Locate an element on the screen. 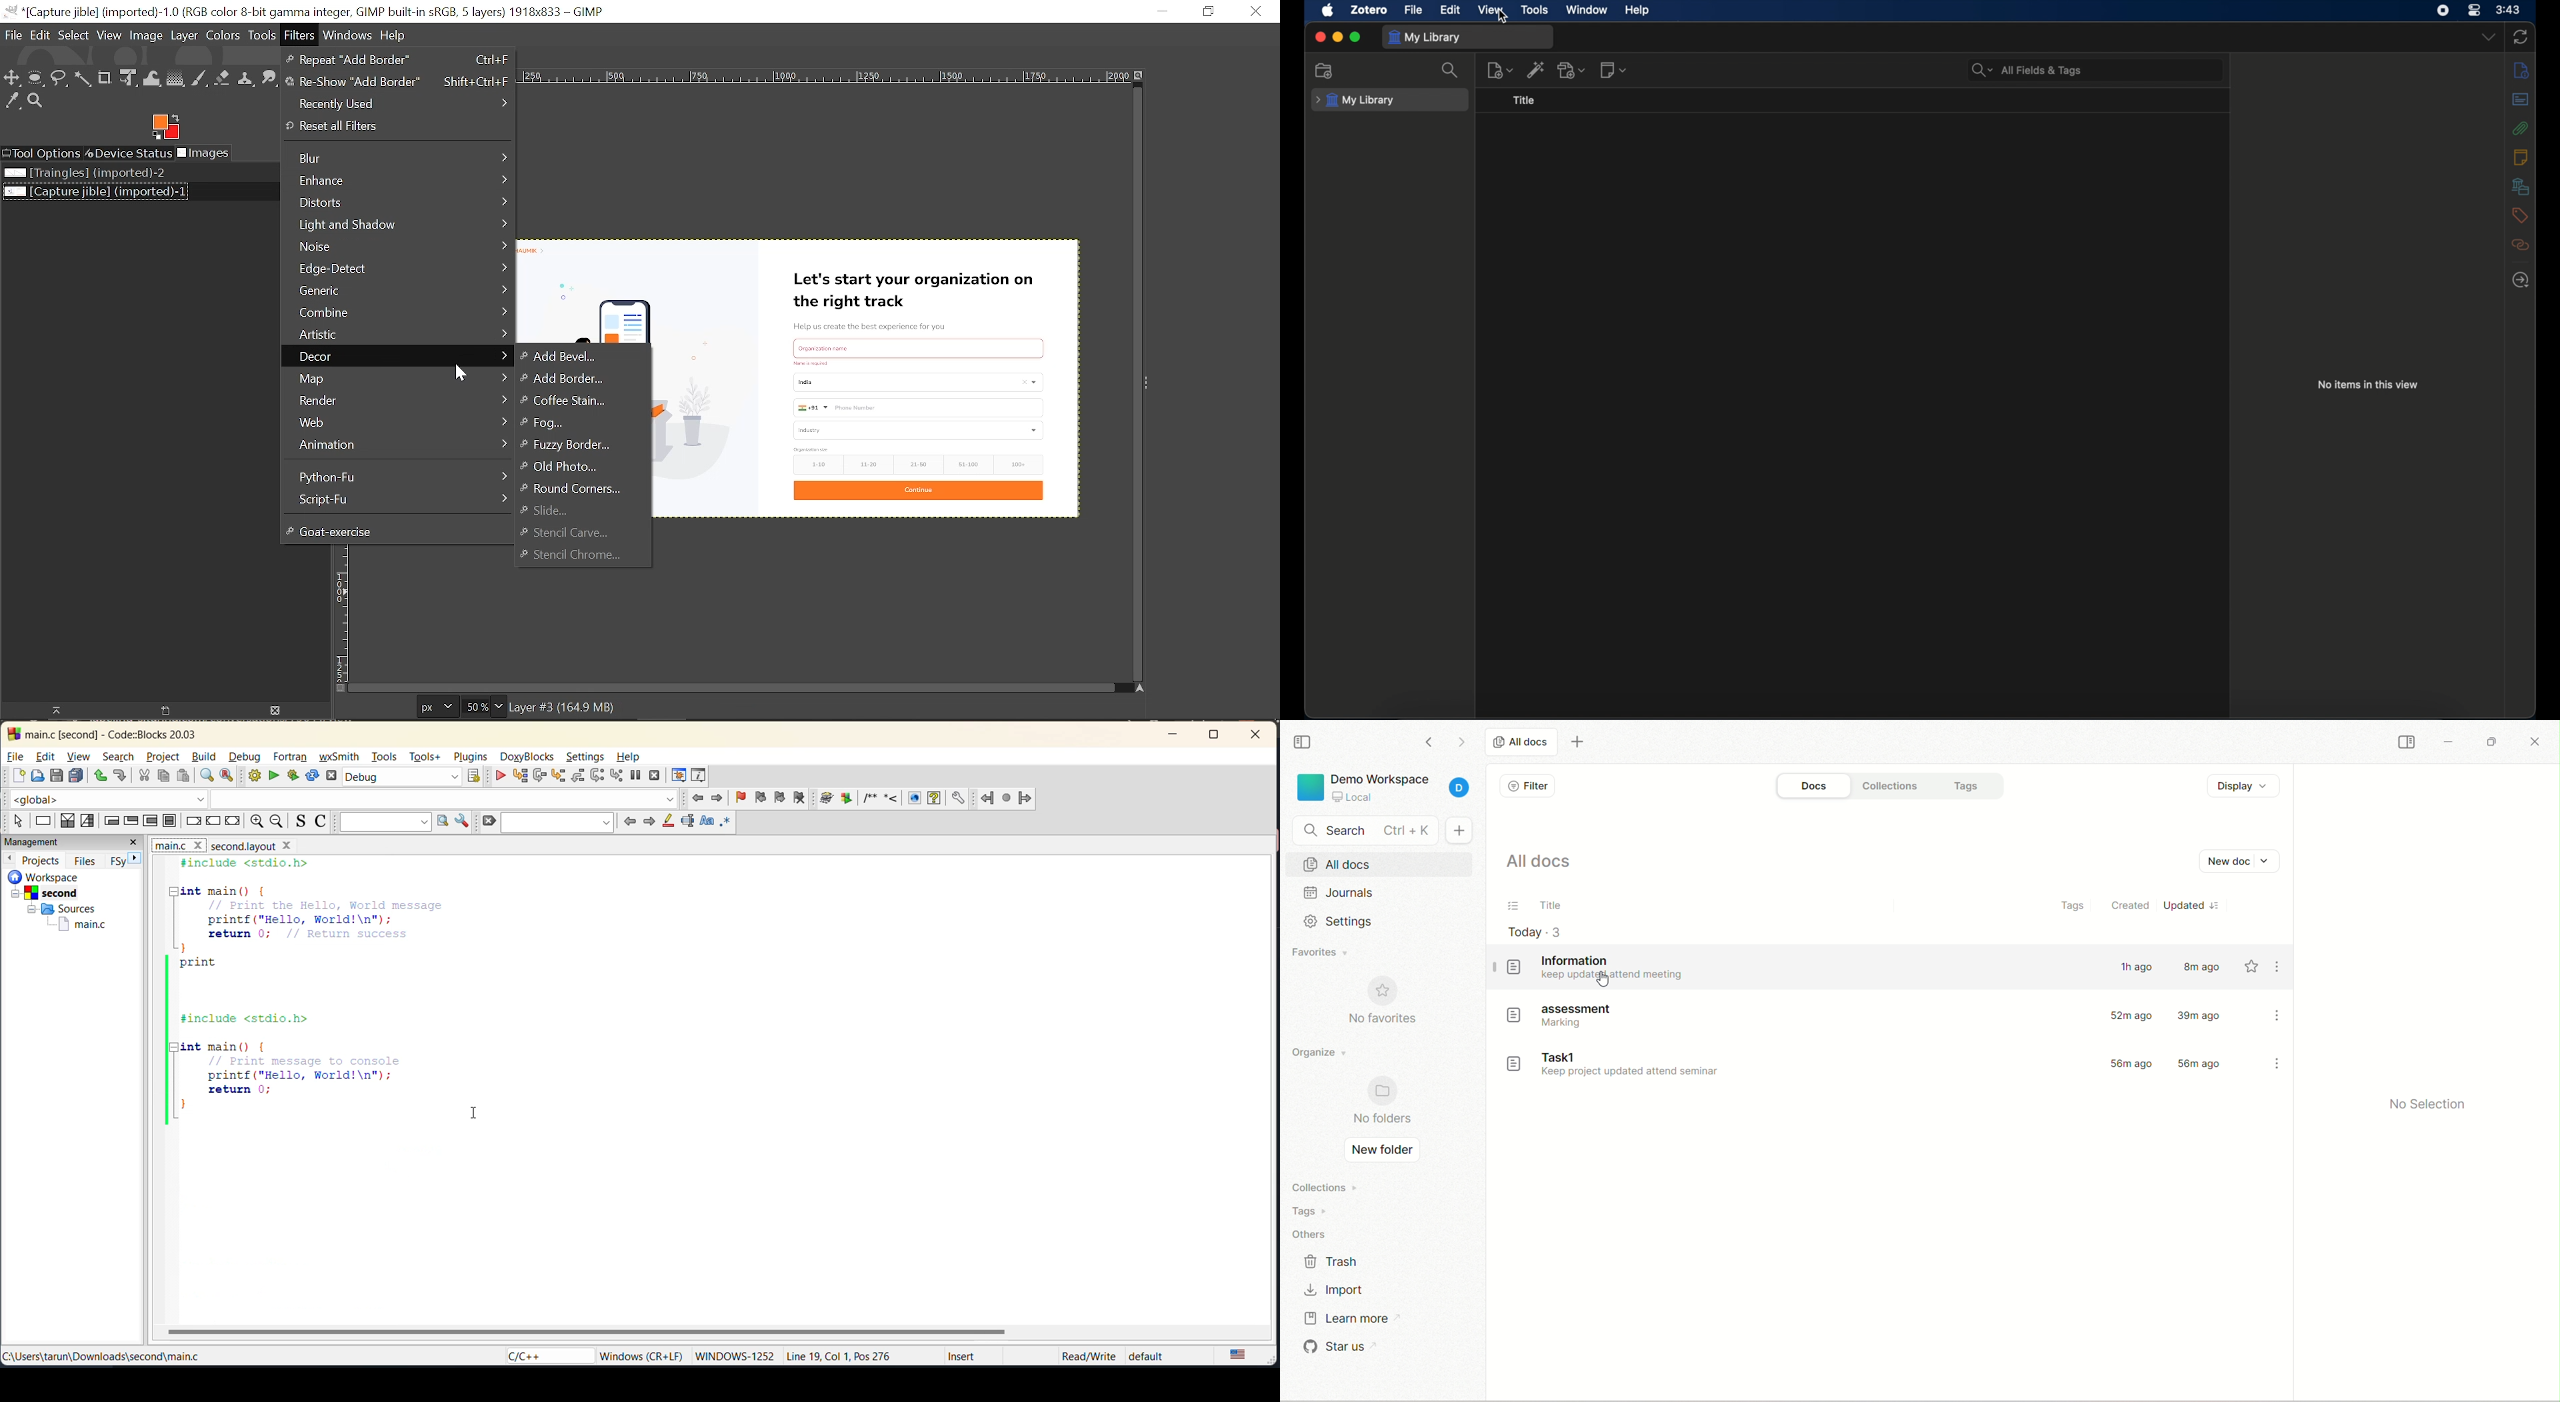  favourite is located at coordinates (2251, 968).